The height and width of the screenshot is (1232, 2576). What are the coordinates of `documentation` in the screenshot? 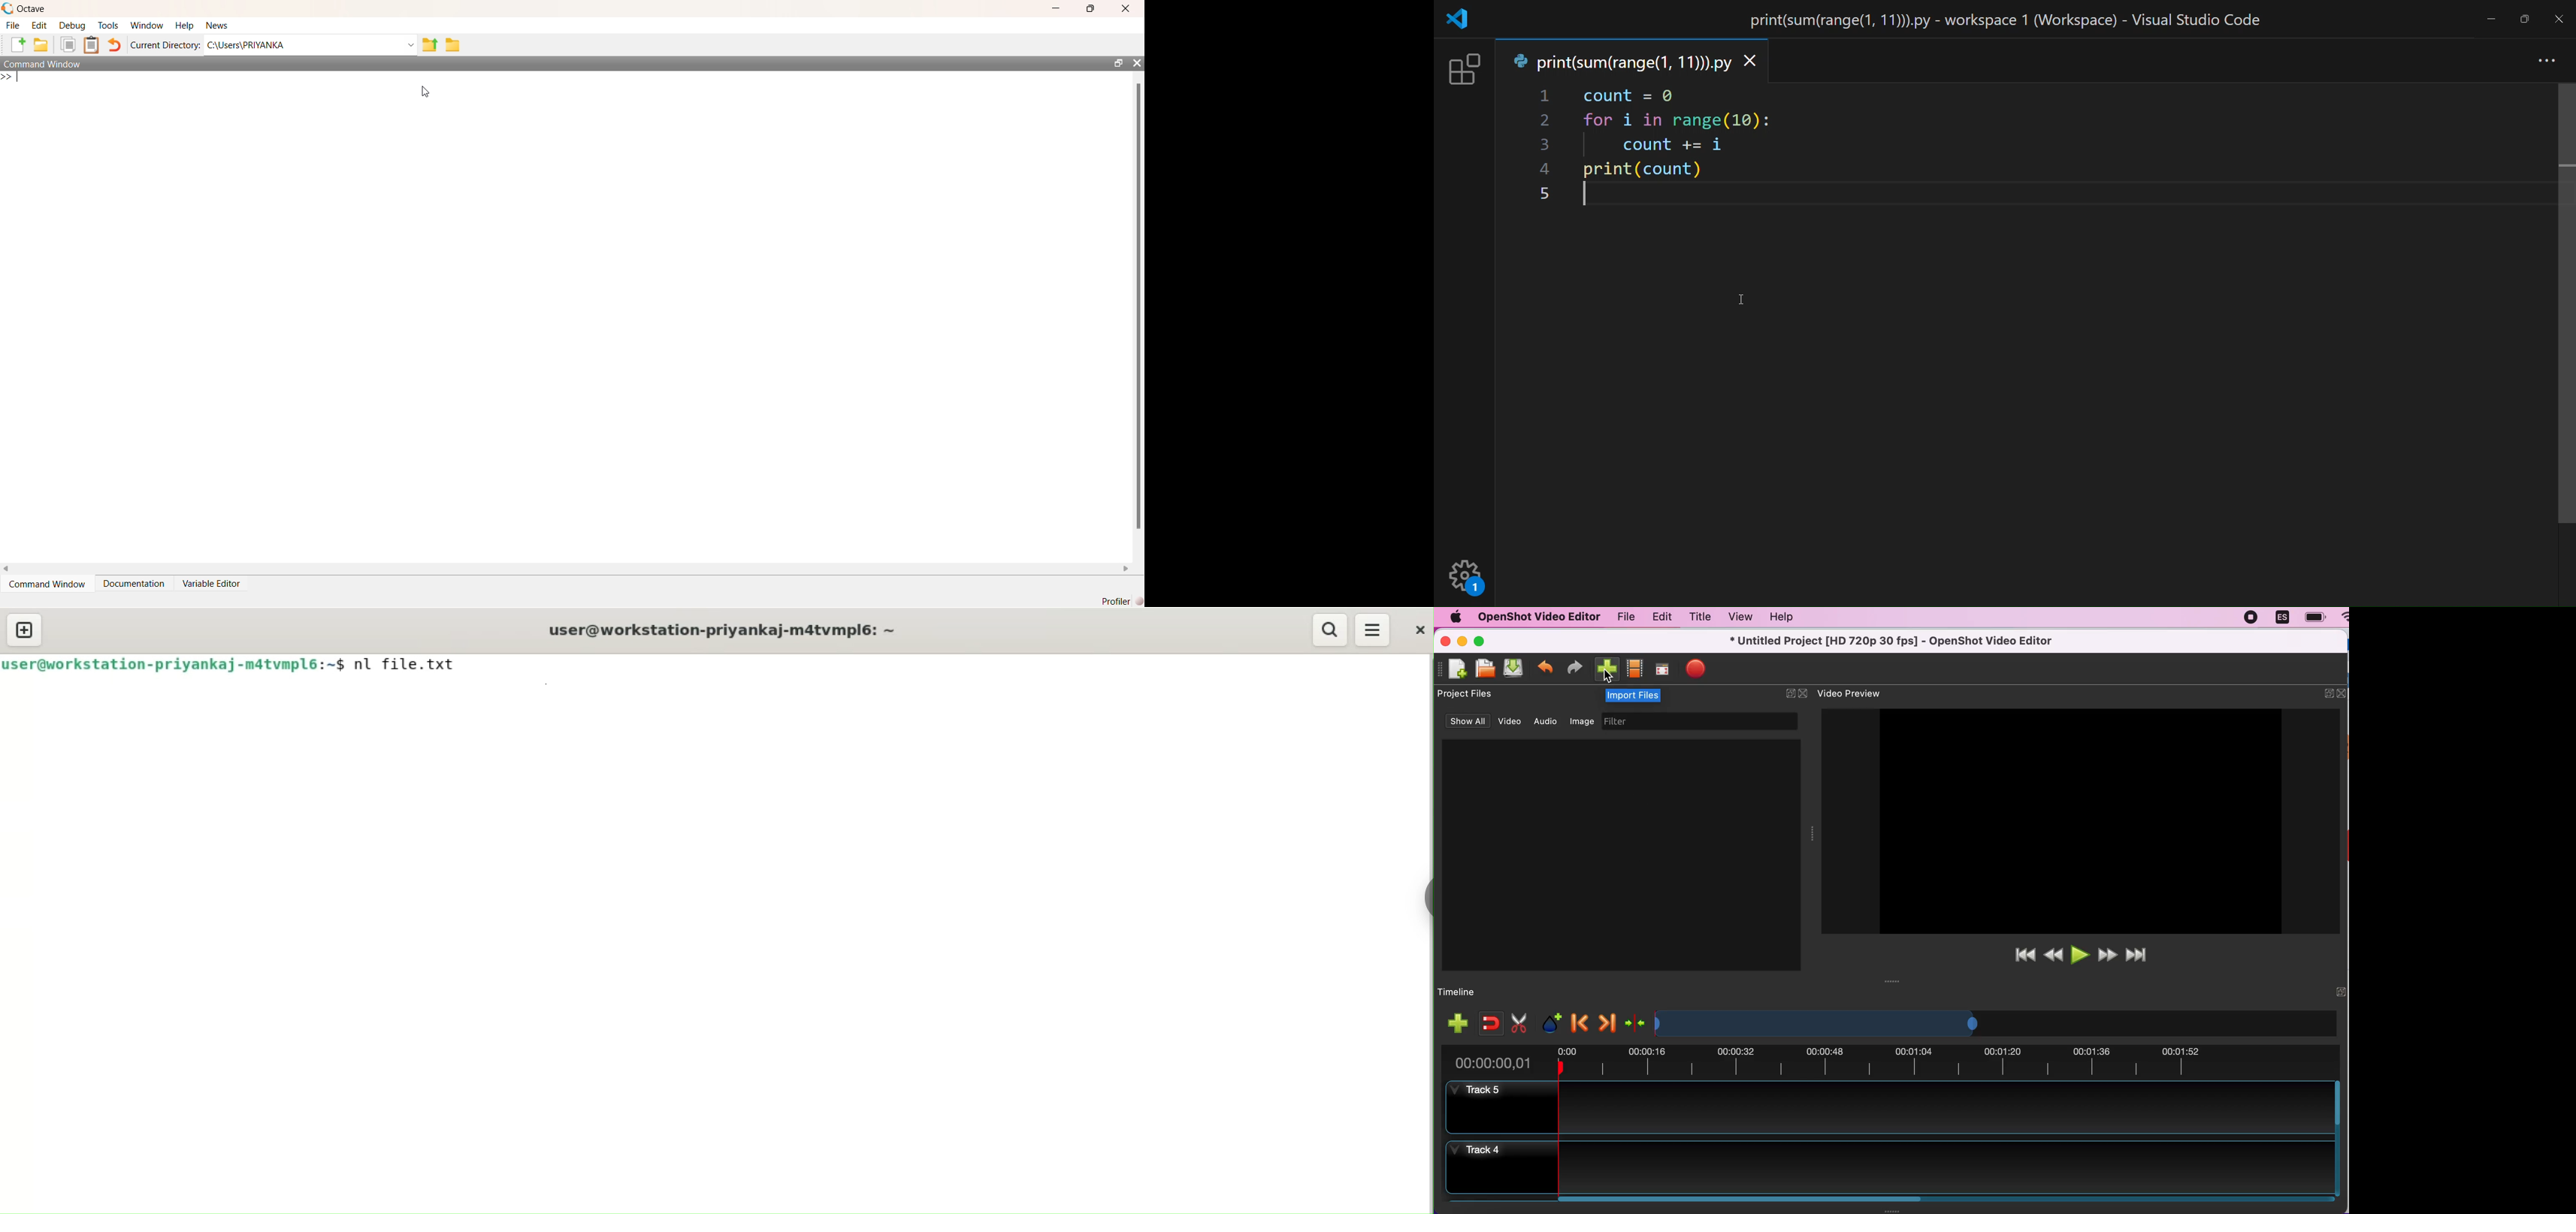 It's located at (134, 587).